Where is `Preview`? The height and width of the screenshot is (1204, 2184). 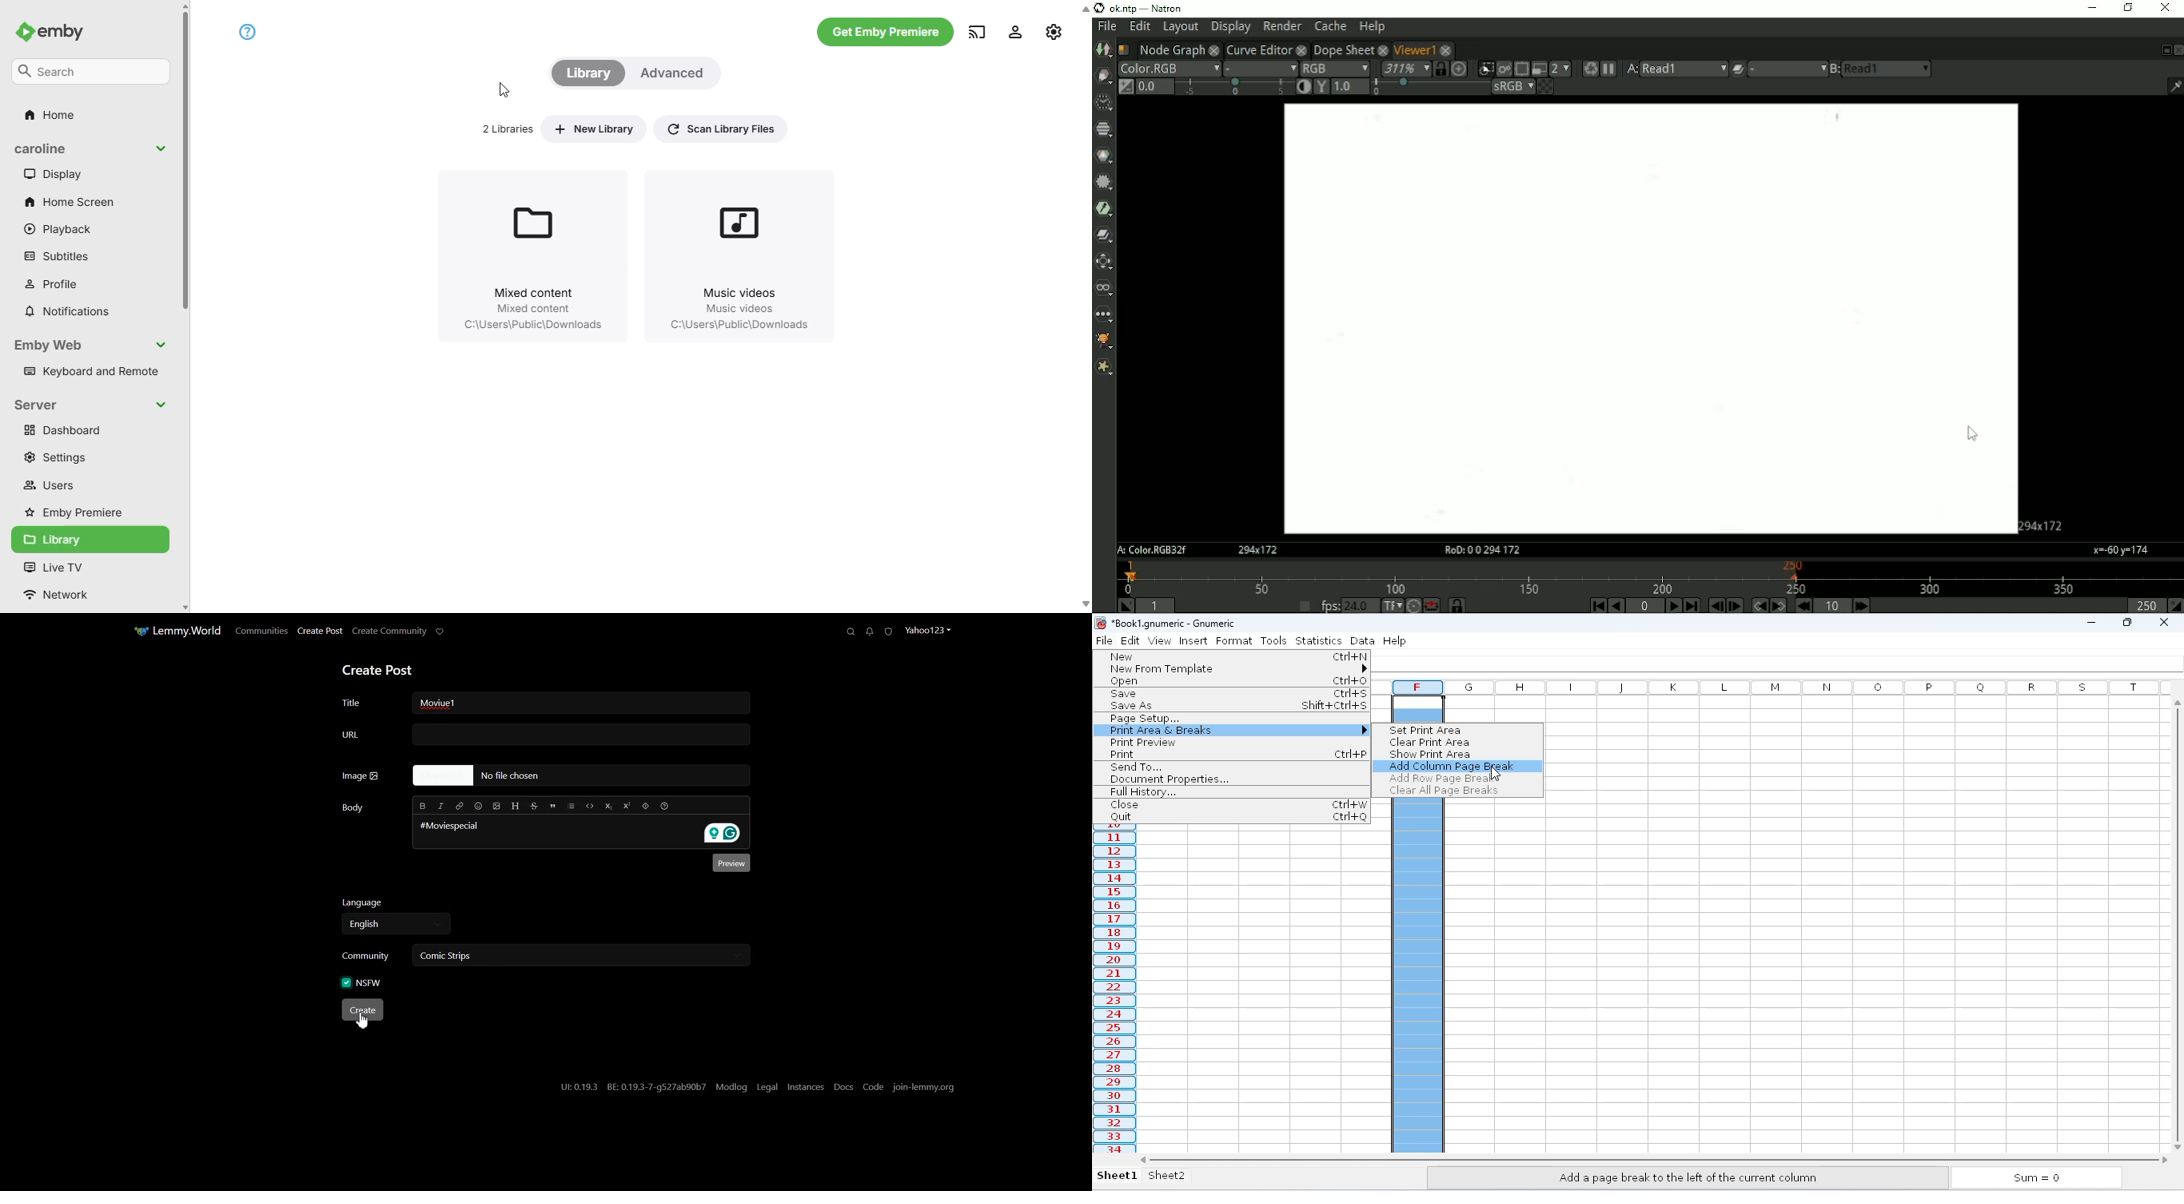 Preview is located at coordinates (728, 863).